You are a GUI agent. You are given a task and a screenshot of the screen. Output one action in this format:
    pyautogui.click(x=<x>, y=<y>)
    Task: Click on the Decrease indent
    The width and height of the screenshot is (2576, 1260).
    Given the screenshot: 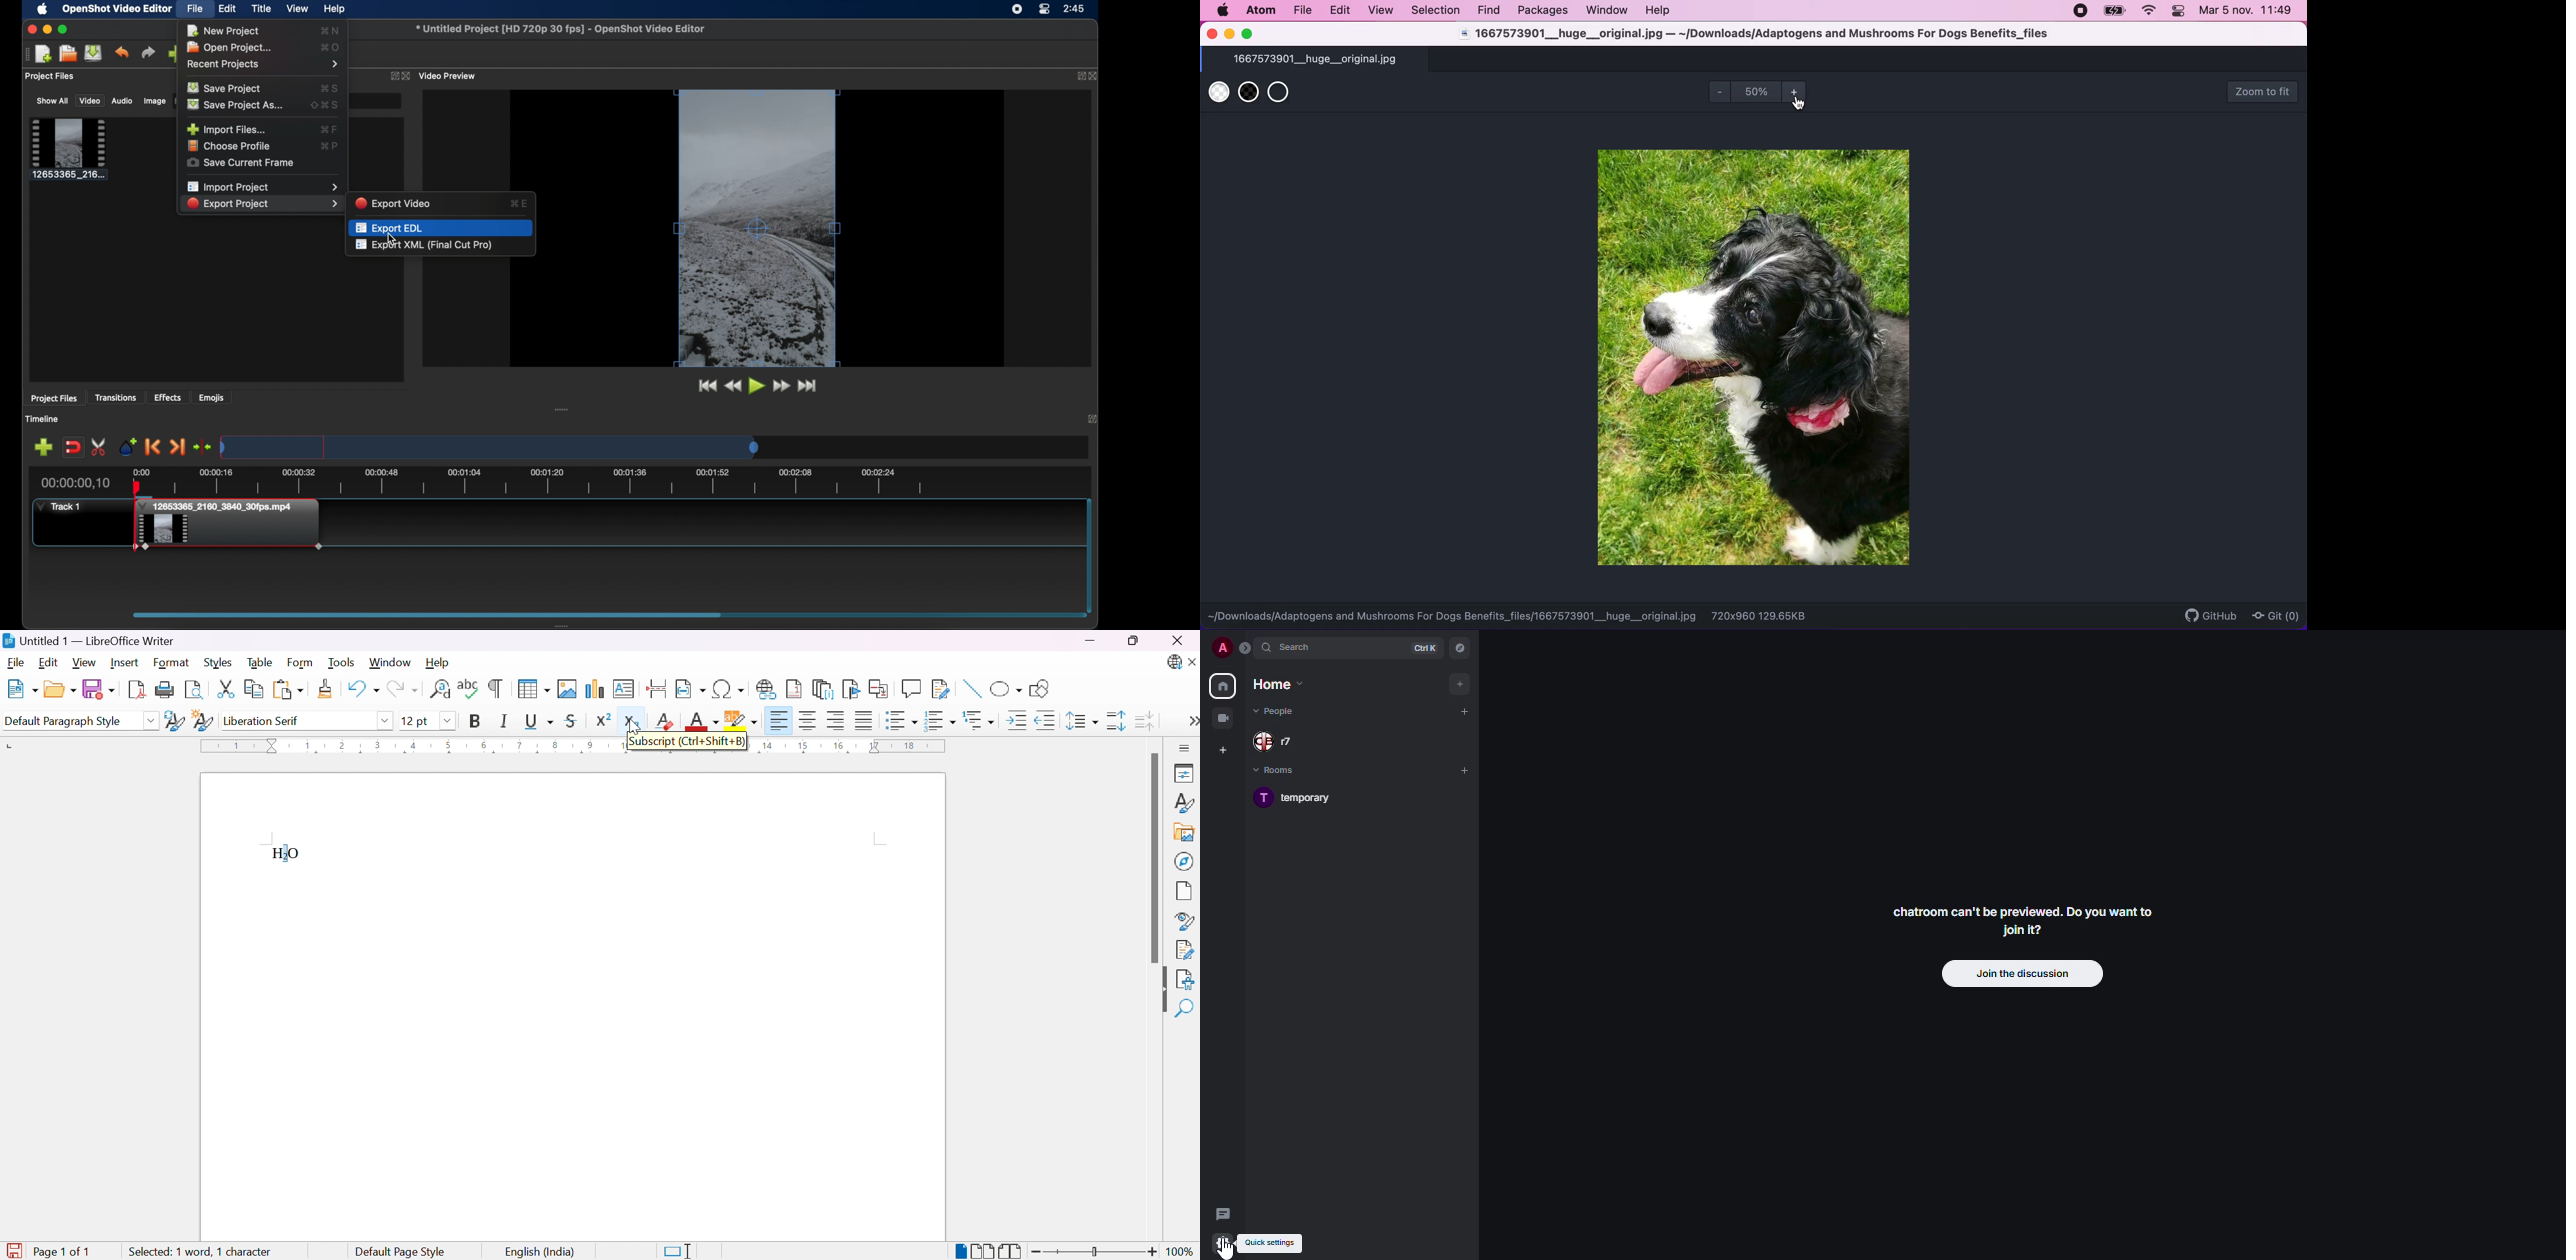 What is the action you would take?
    pyautogui.click(x=1046, y=722)
    